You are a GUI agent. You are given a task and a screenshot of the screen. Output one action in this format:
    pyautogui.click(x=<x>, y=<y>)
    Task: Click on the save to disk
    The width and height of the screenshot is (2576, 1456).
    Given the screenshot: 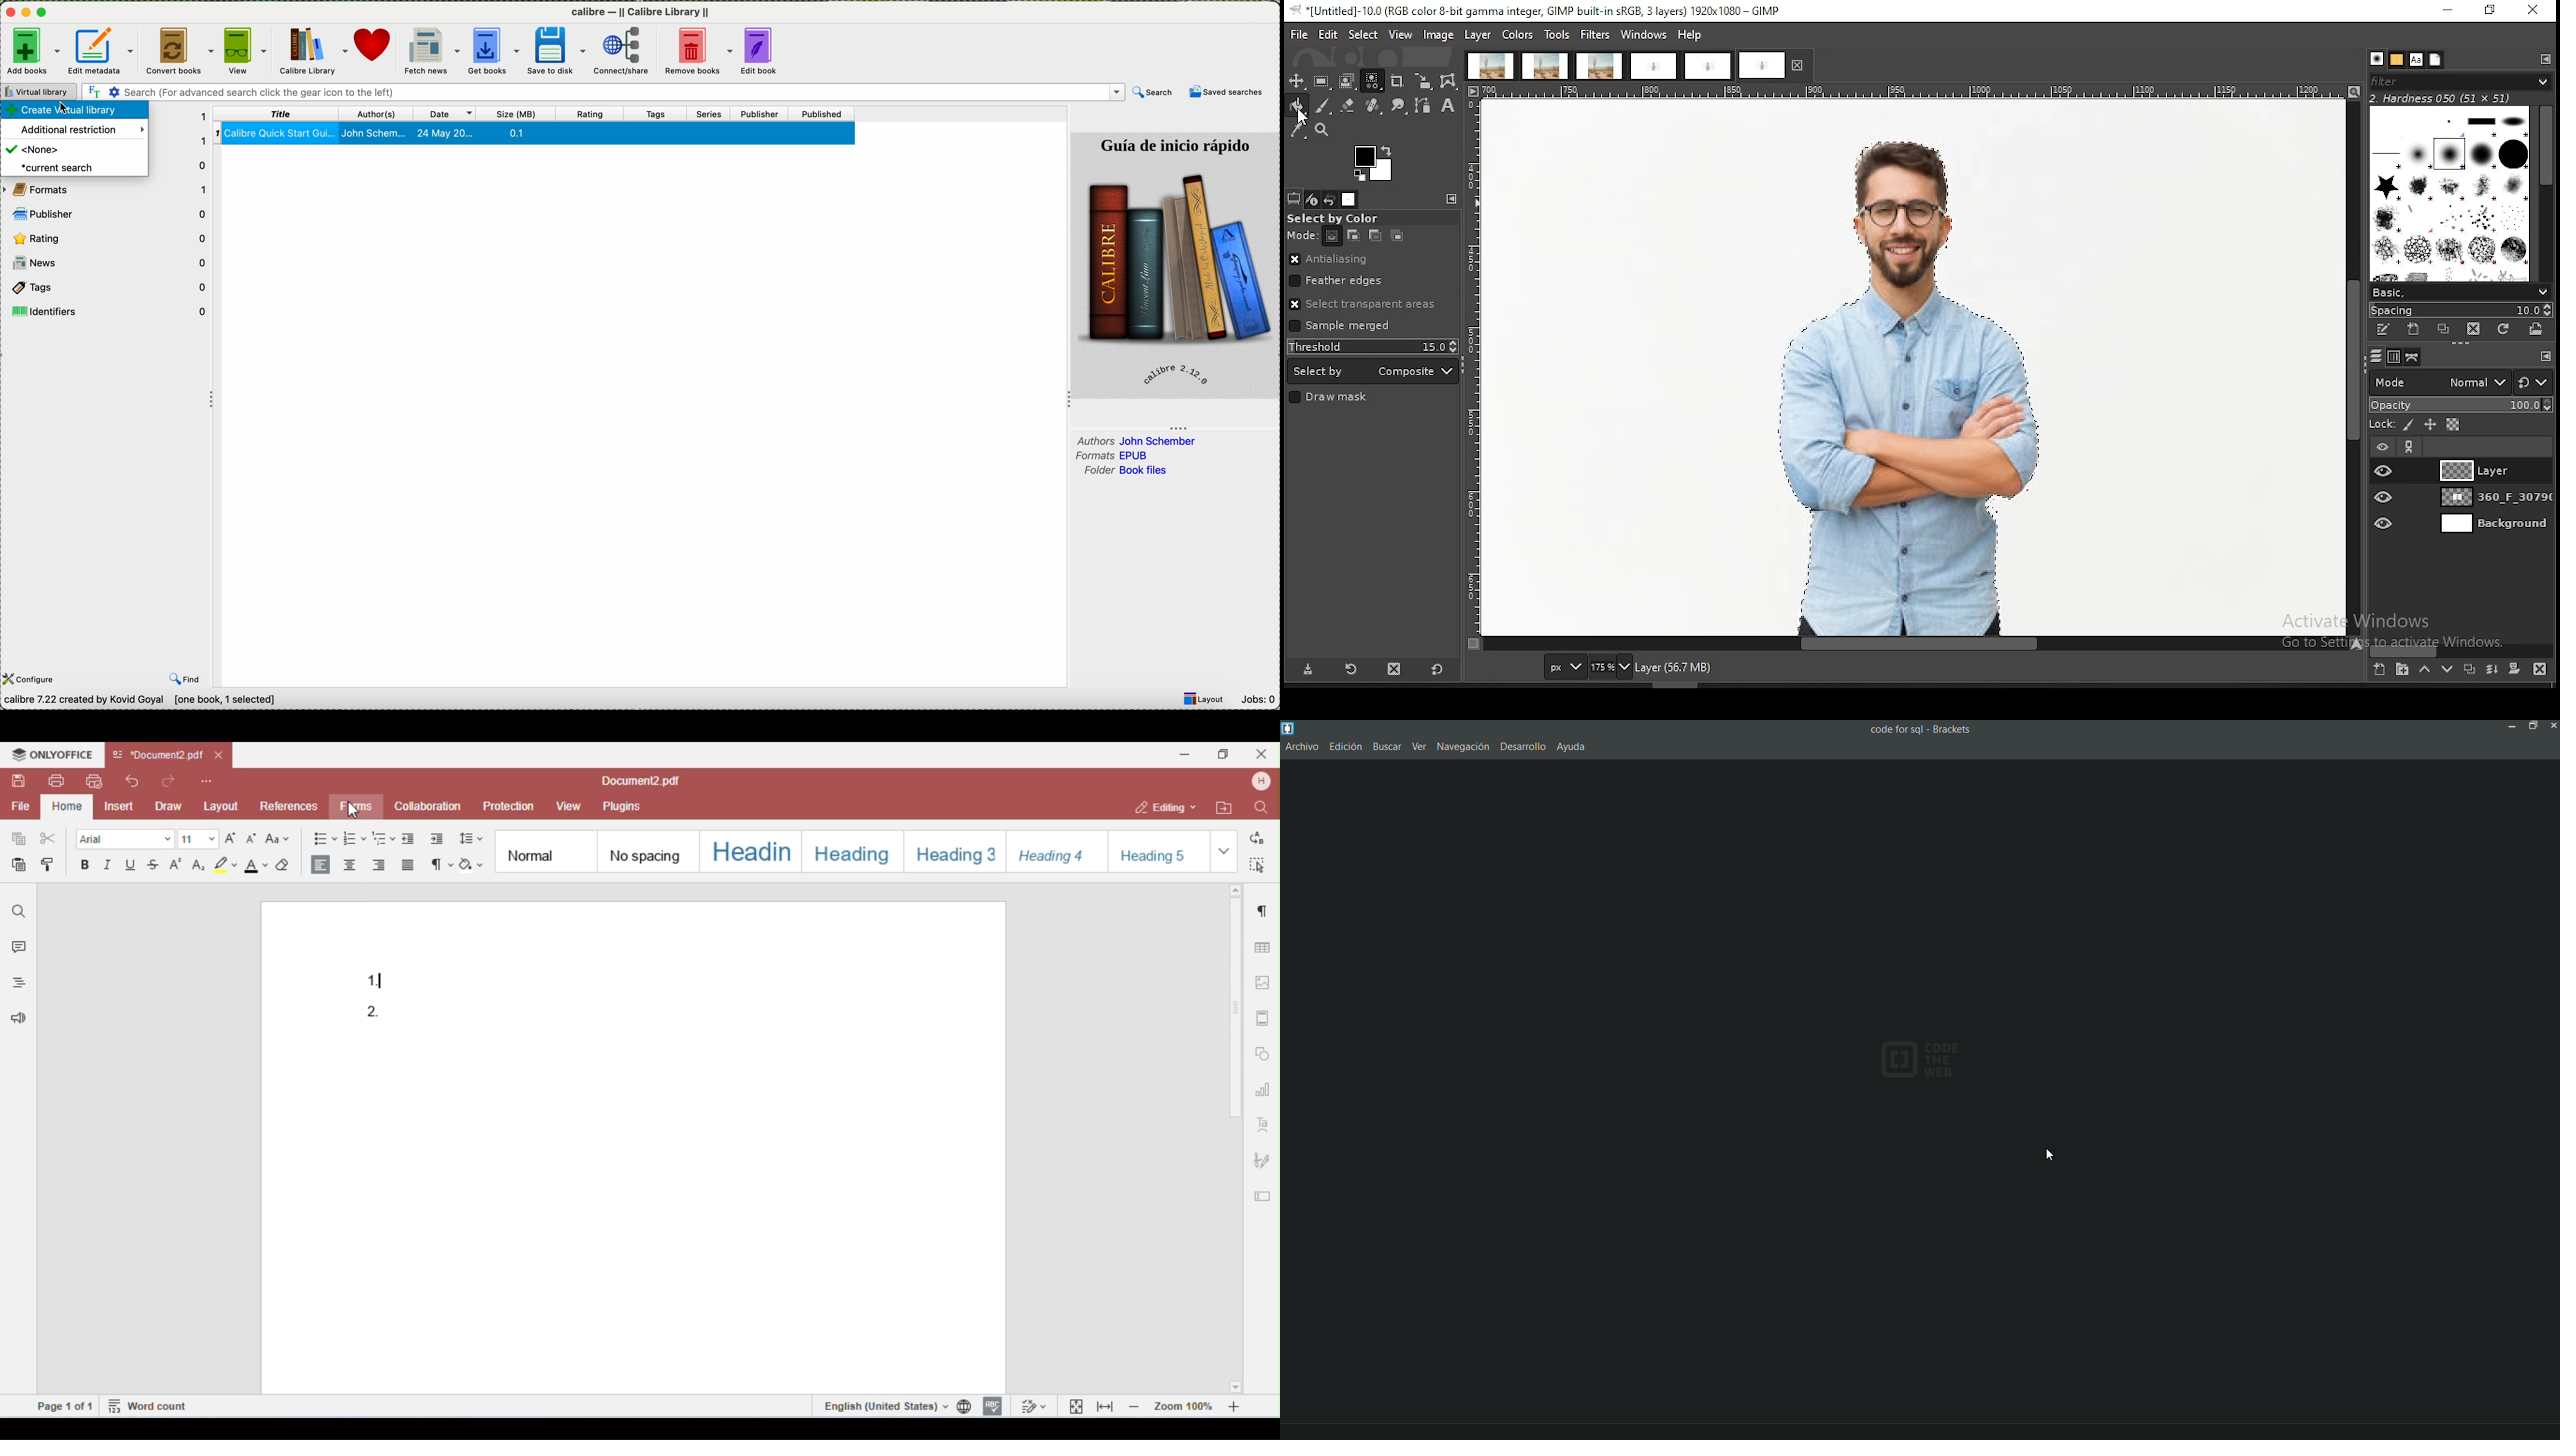 What is the action you would take?
    pyautogui.click(x=561, y=50)
    